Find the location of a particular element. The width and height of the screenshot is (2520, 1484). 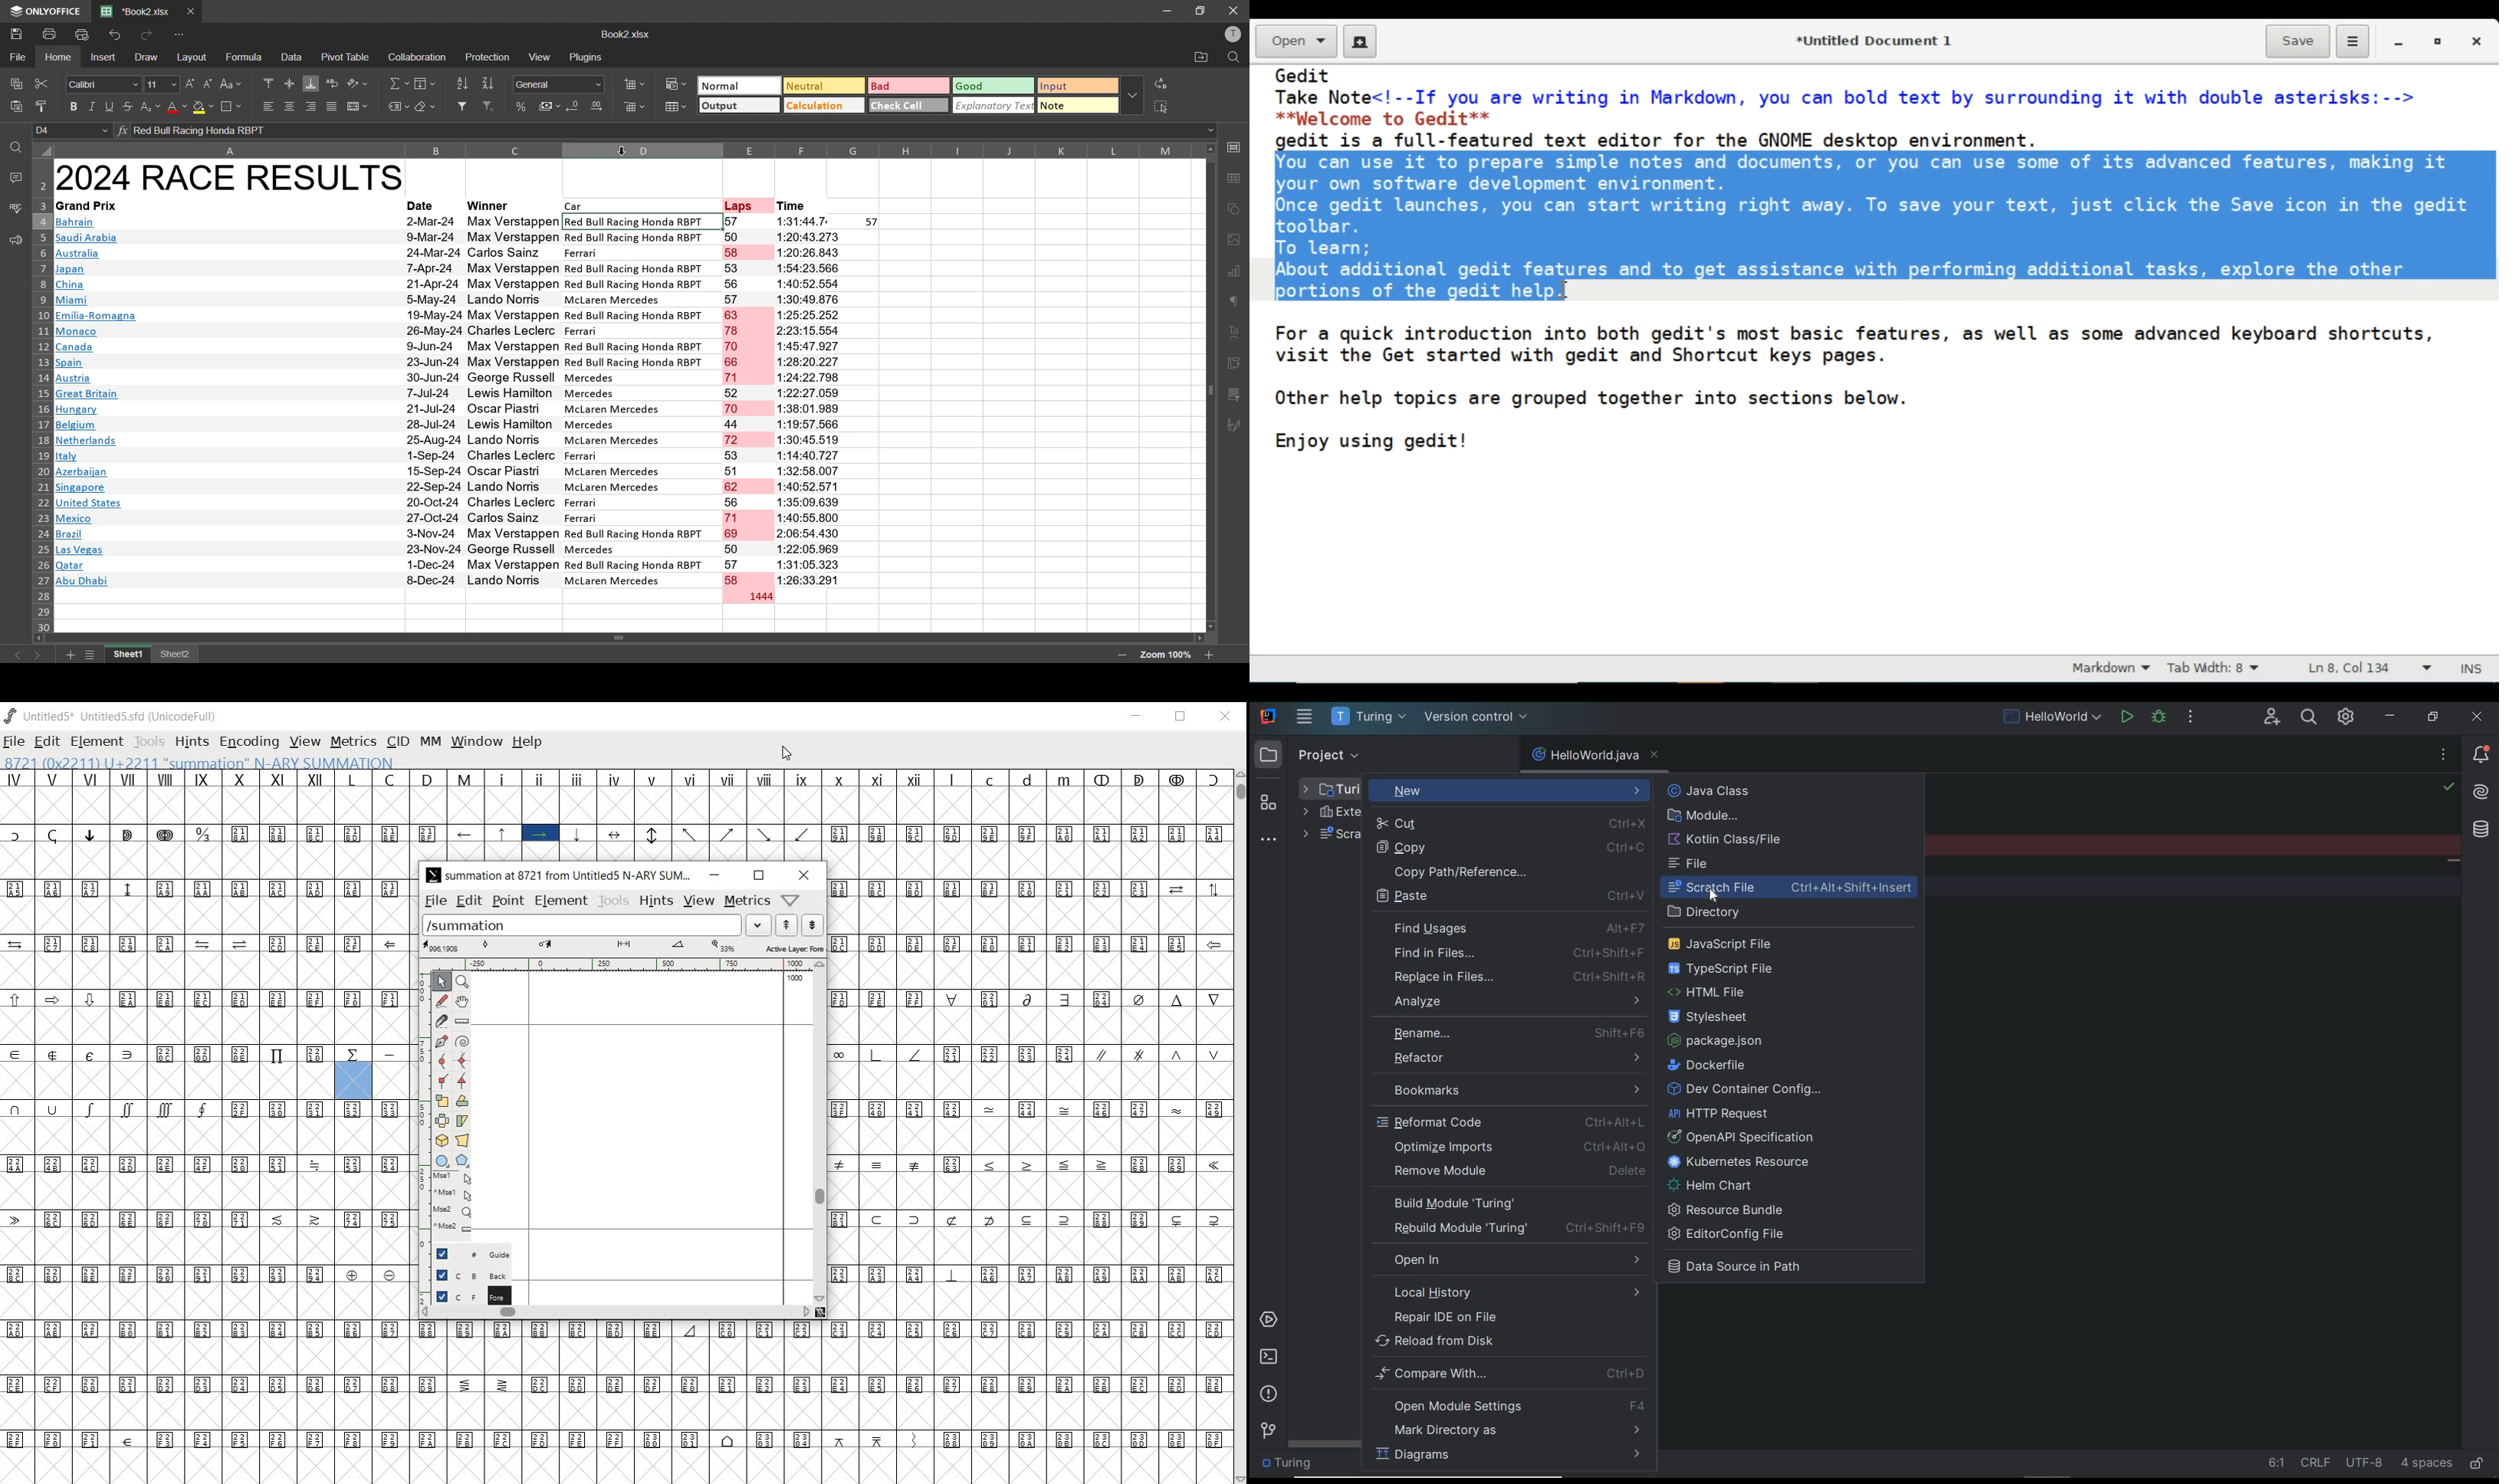

sub/superscript is located at coordinates (148, 106).